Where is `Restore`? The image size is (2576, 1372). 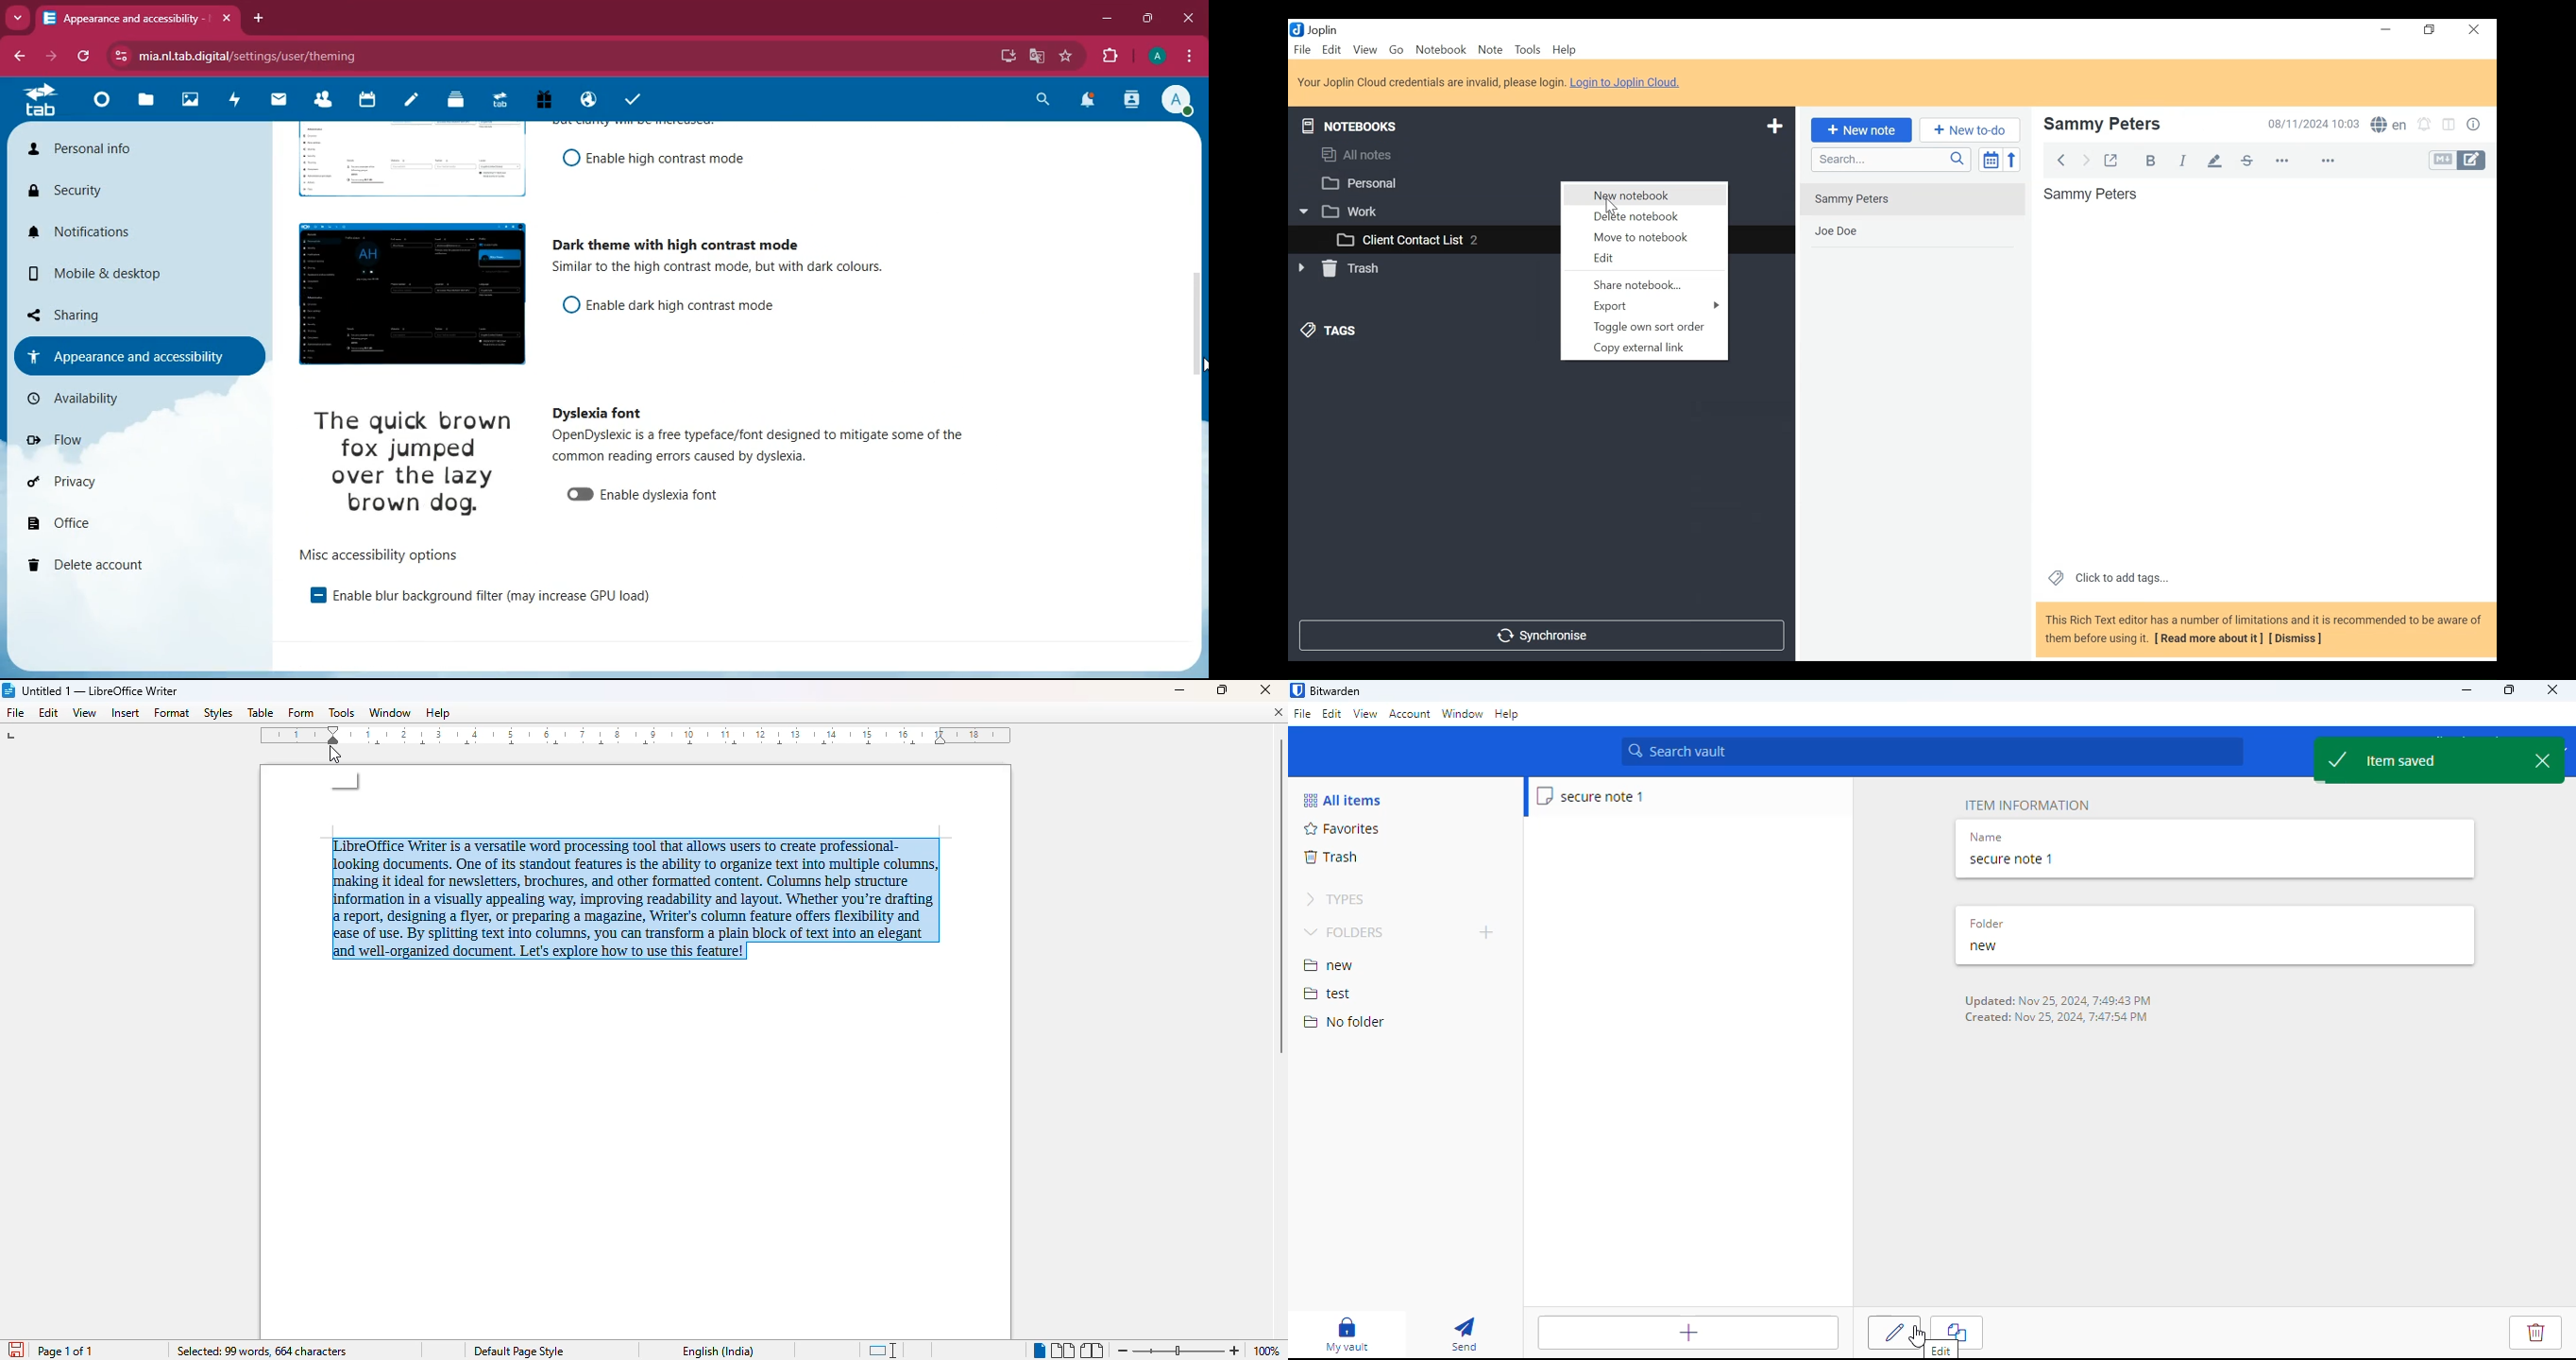 Restore is located at coordinates (2431, 29).